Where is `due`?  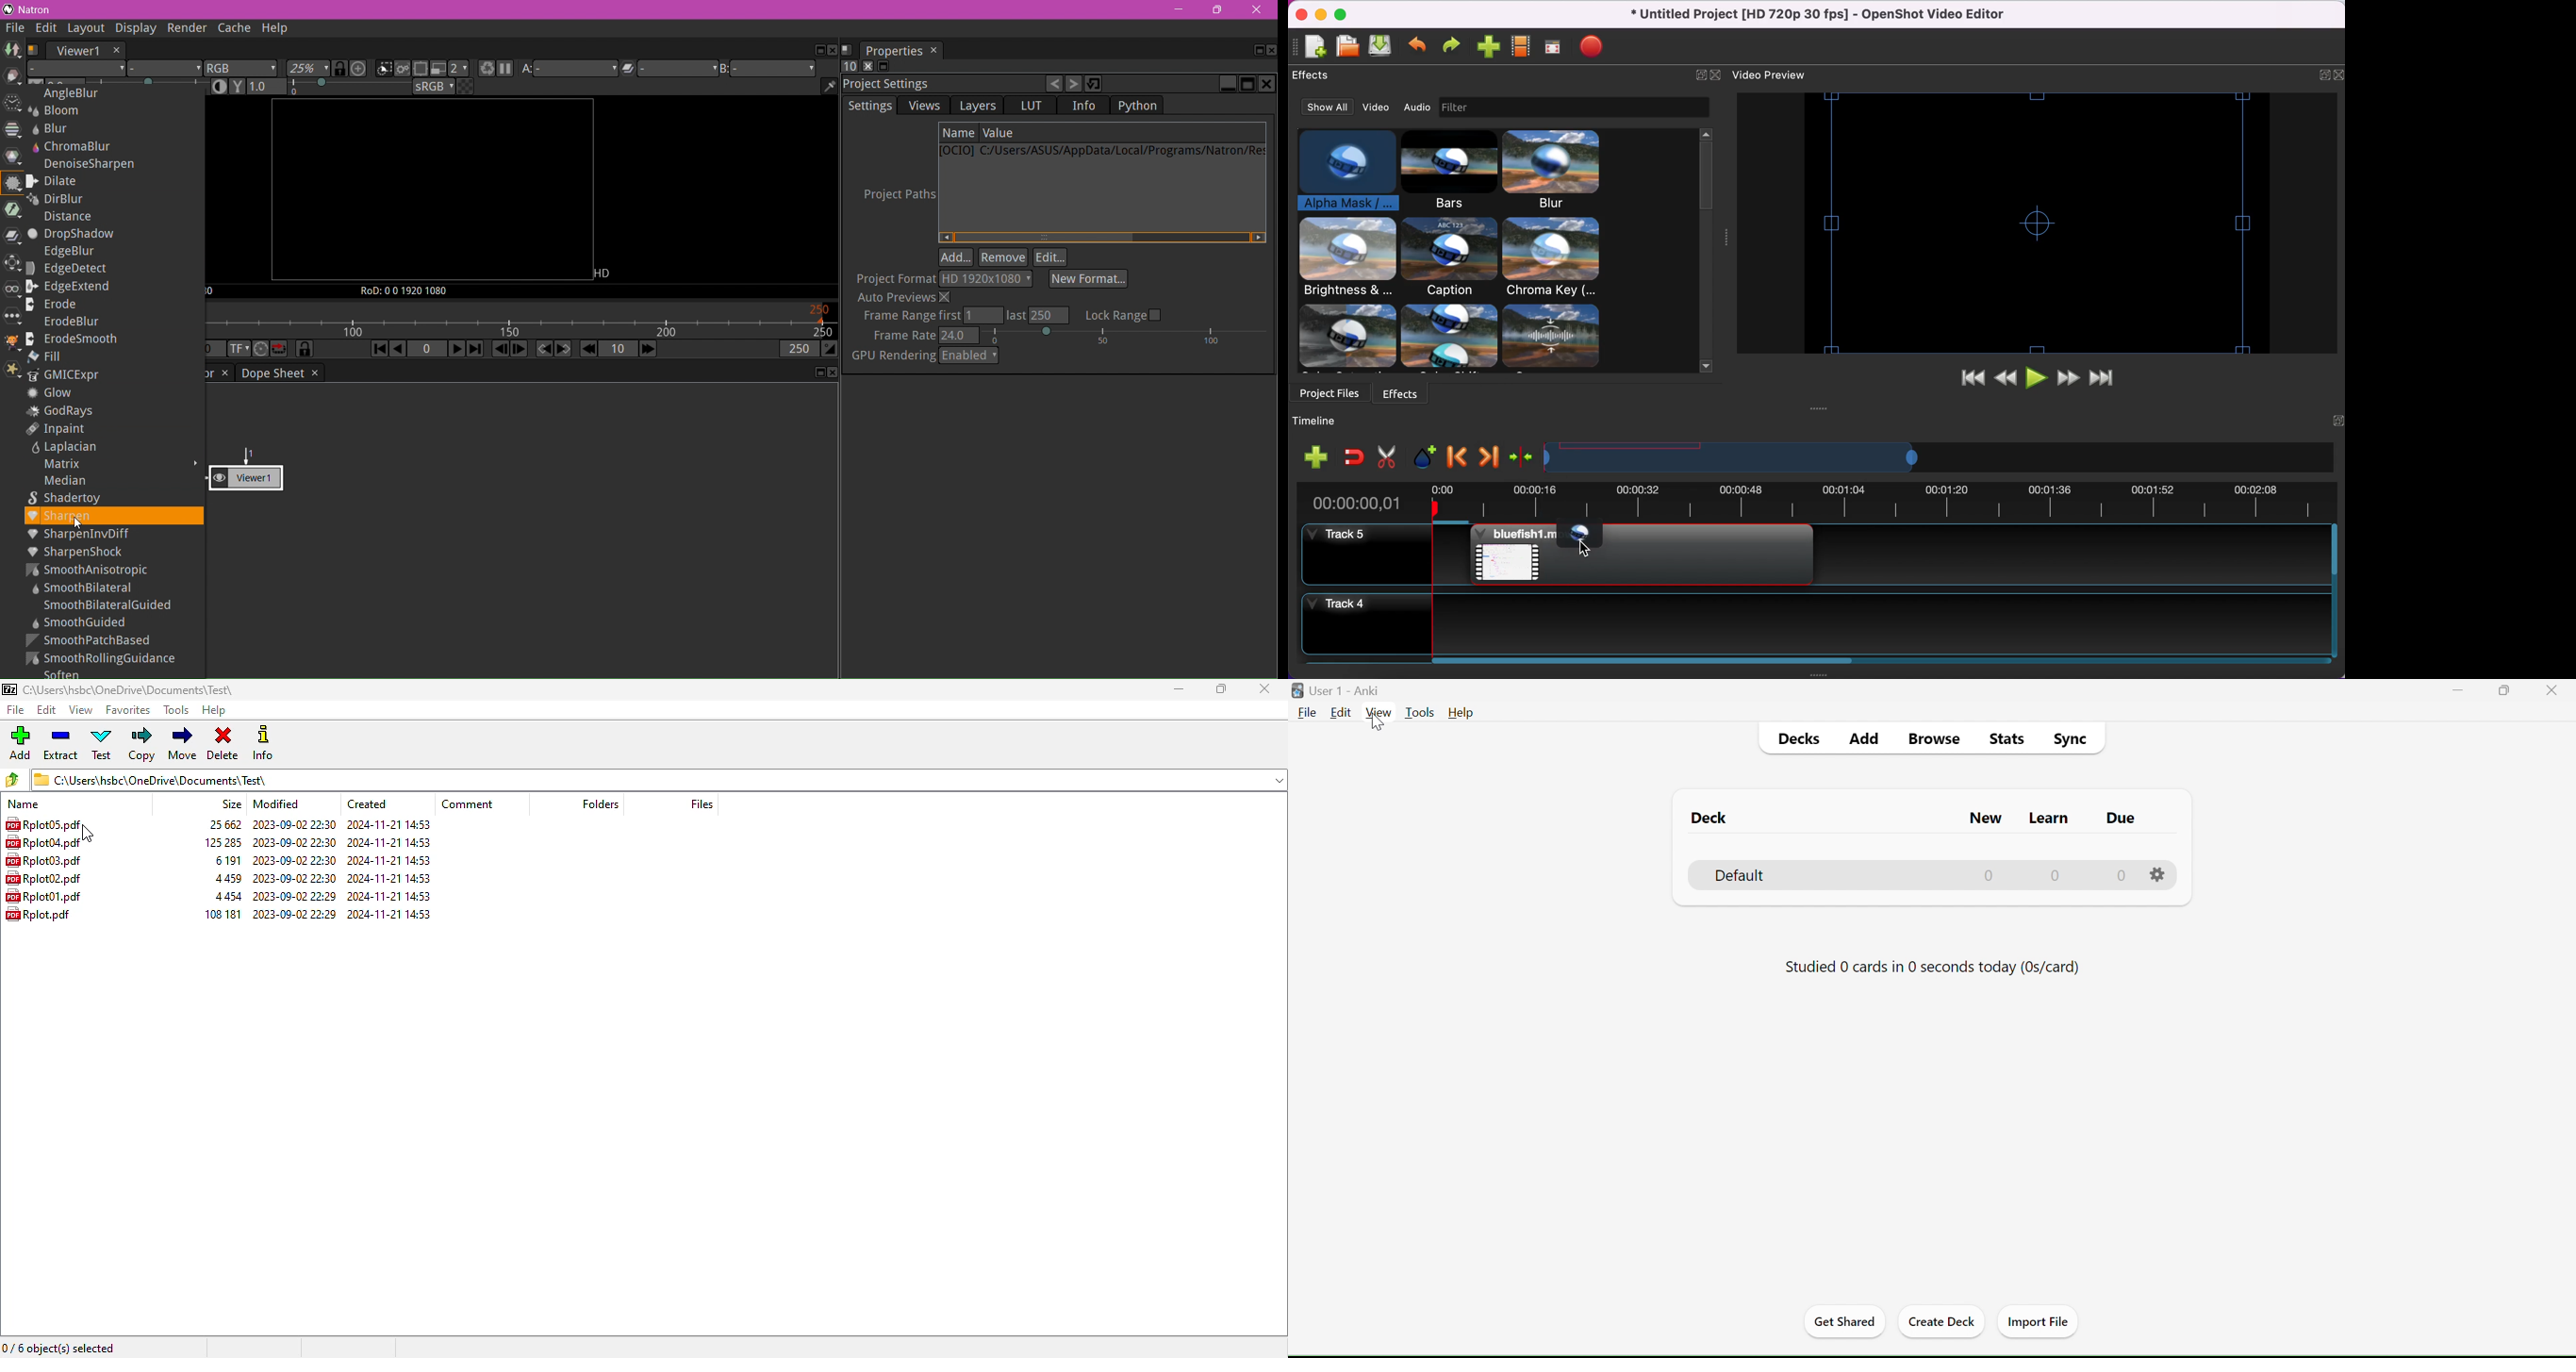
due is located at coordinates (2119, 849).